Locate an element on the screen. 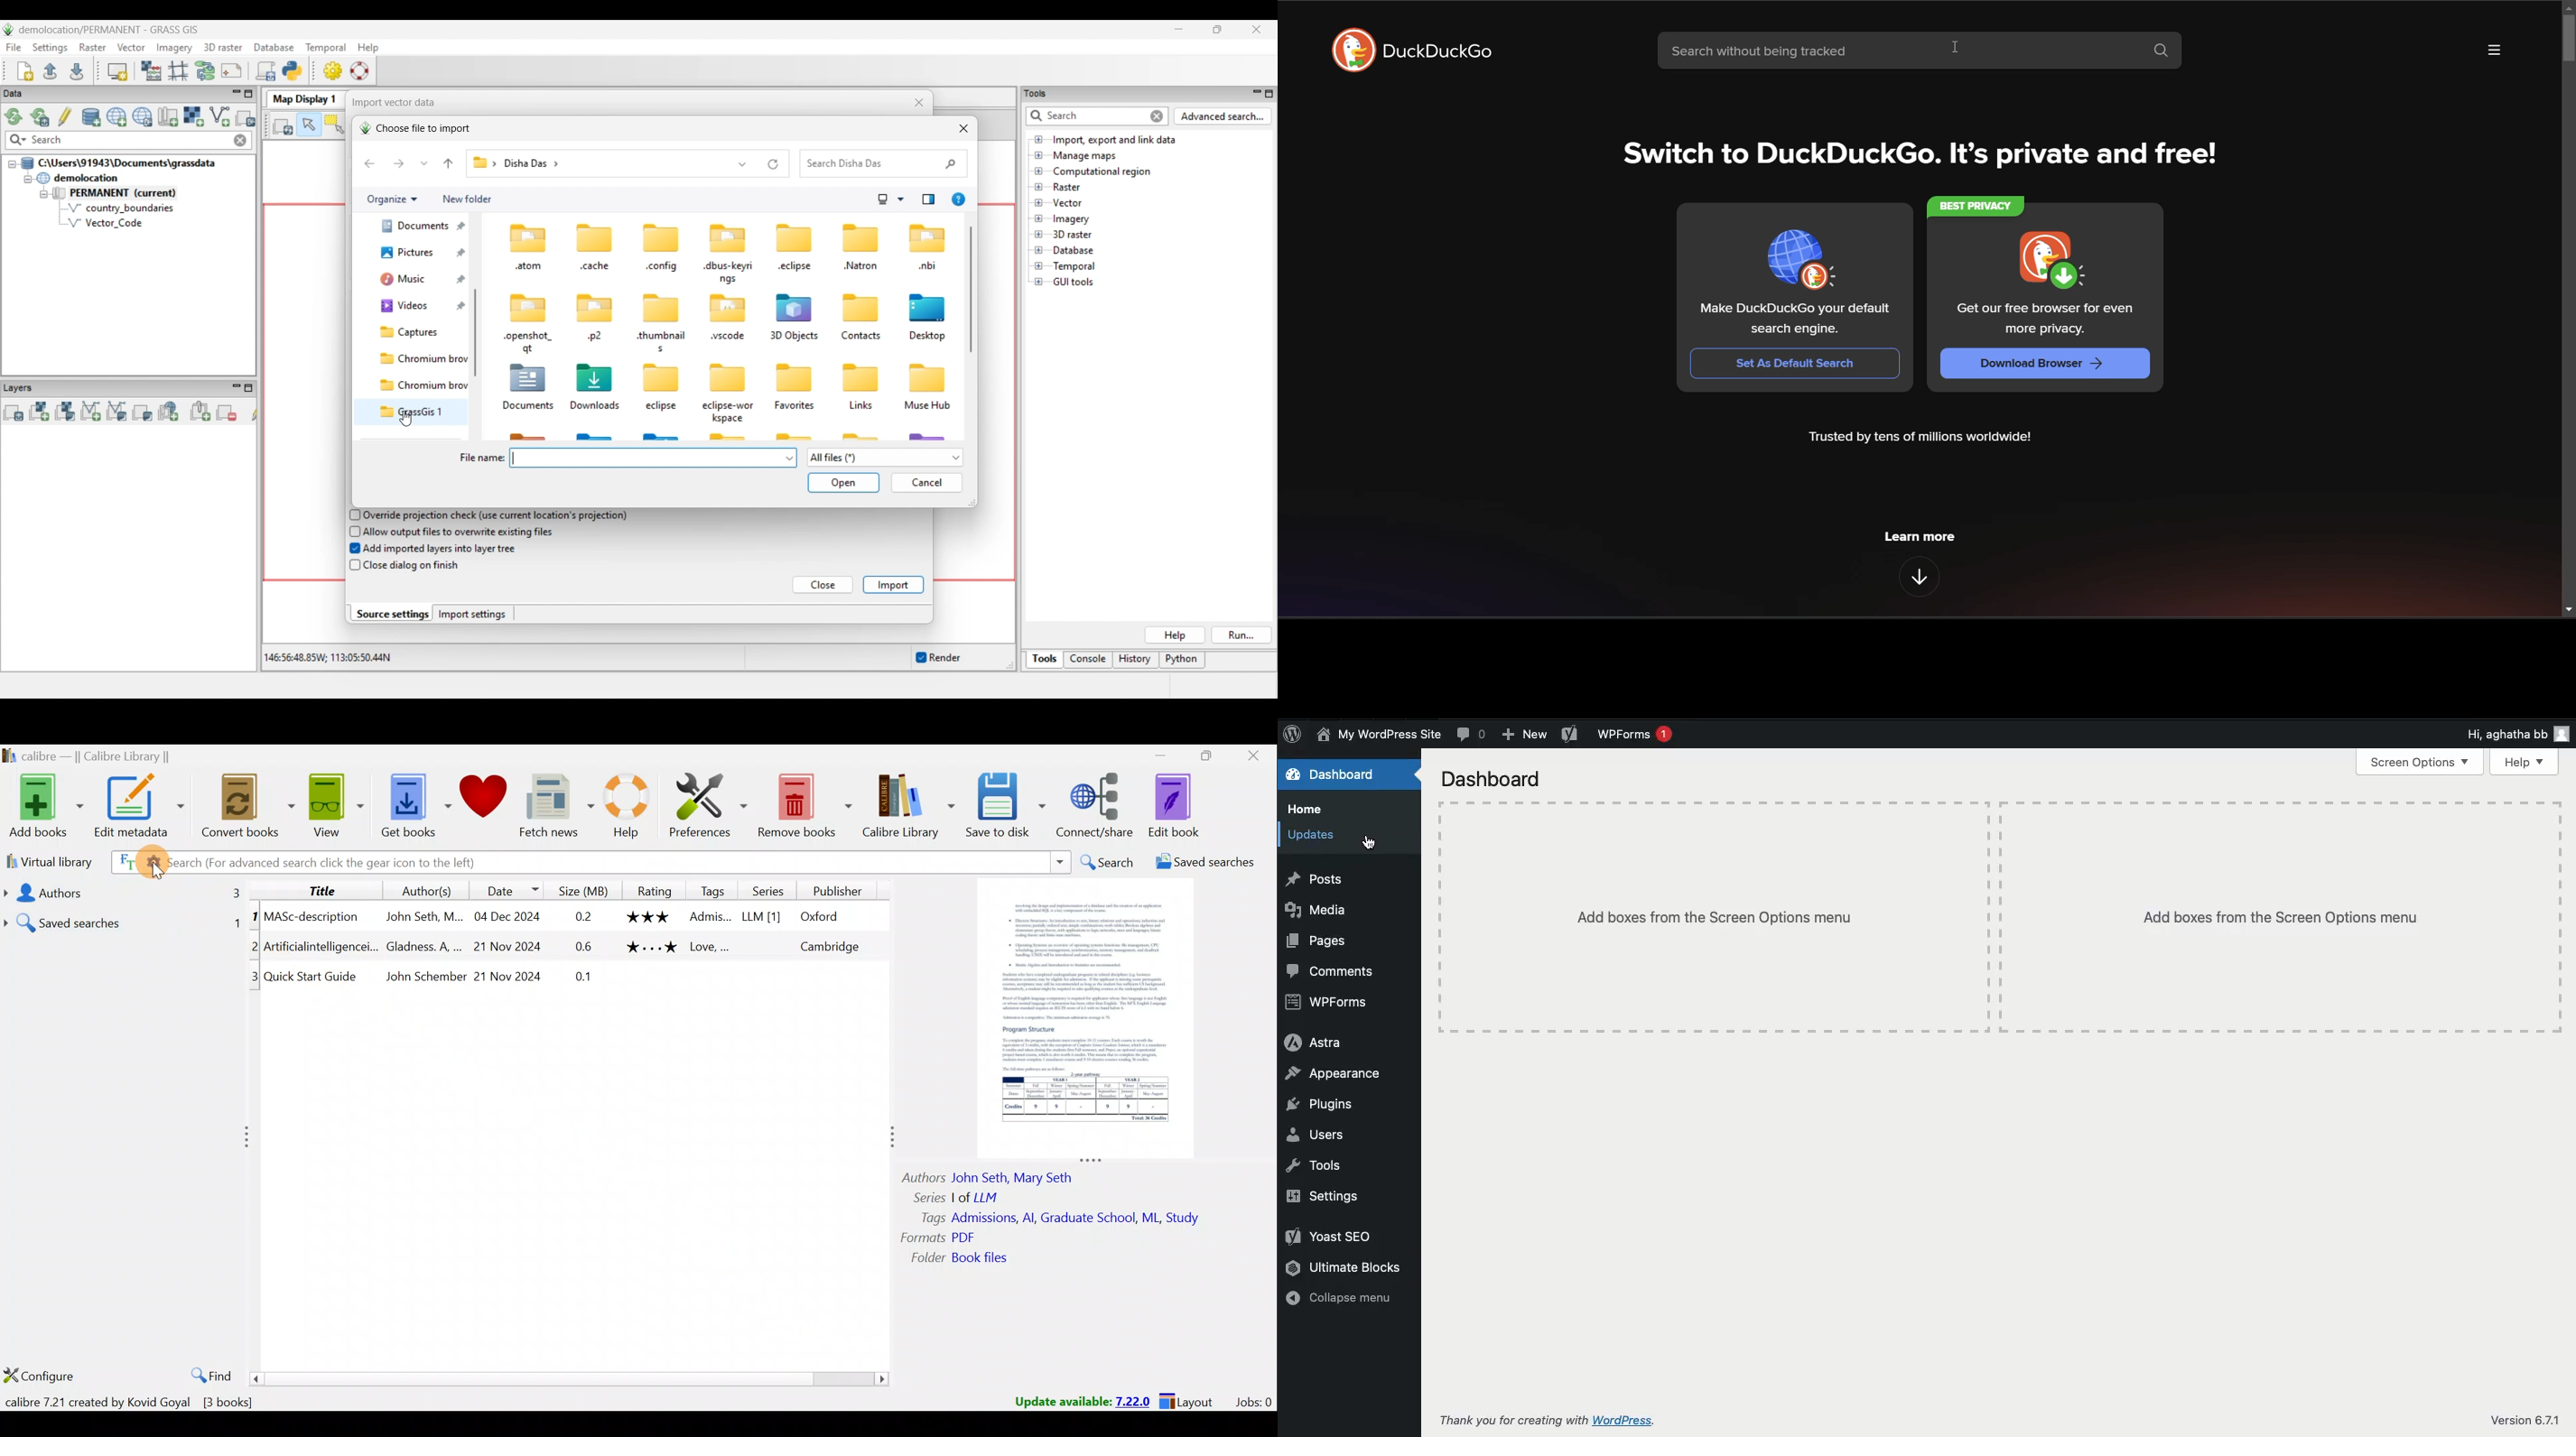 The width and height of the screenshot is (2576, 1456). calibre — || Calibre Library || is located at coordinates (104, 756).